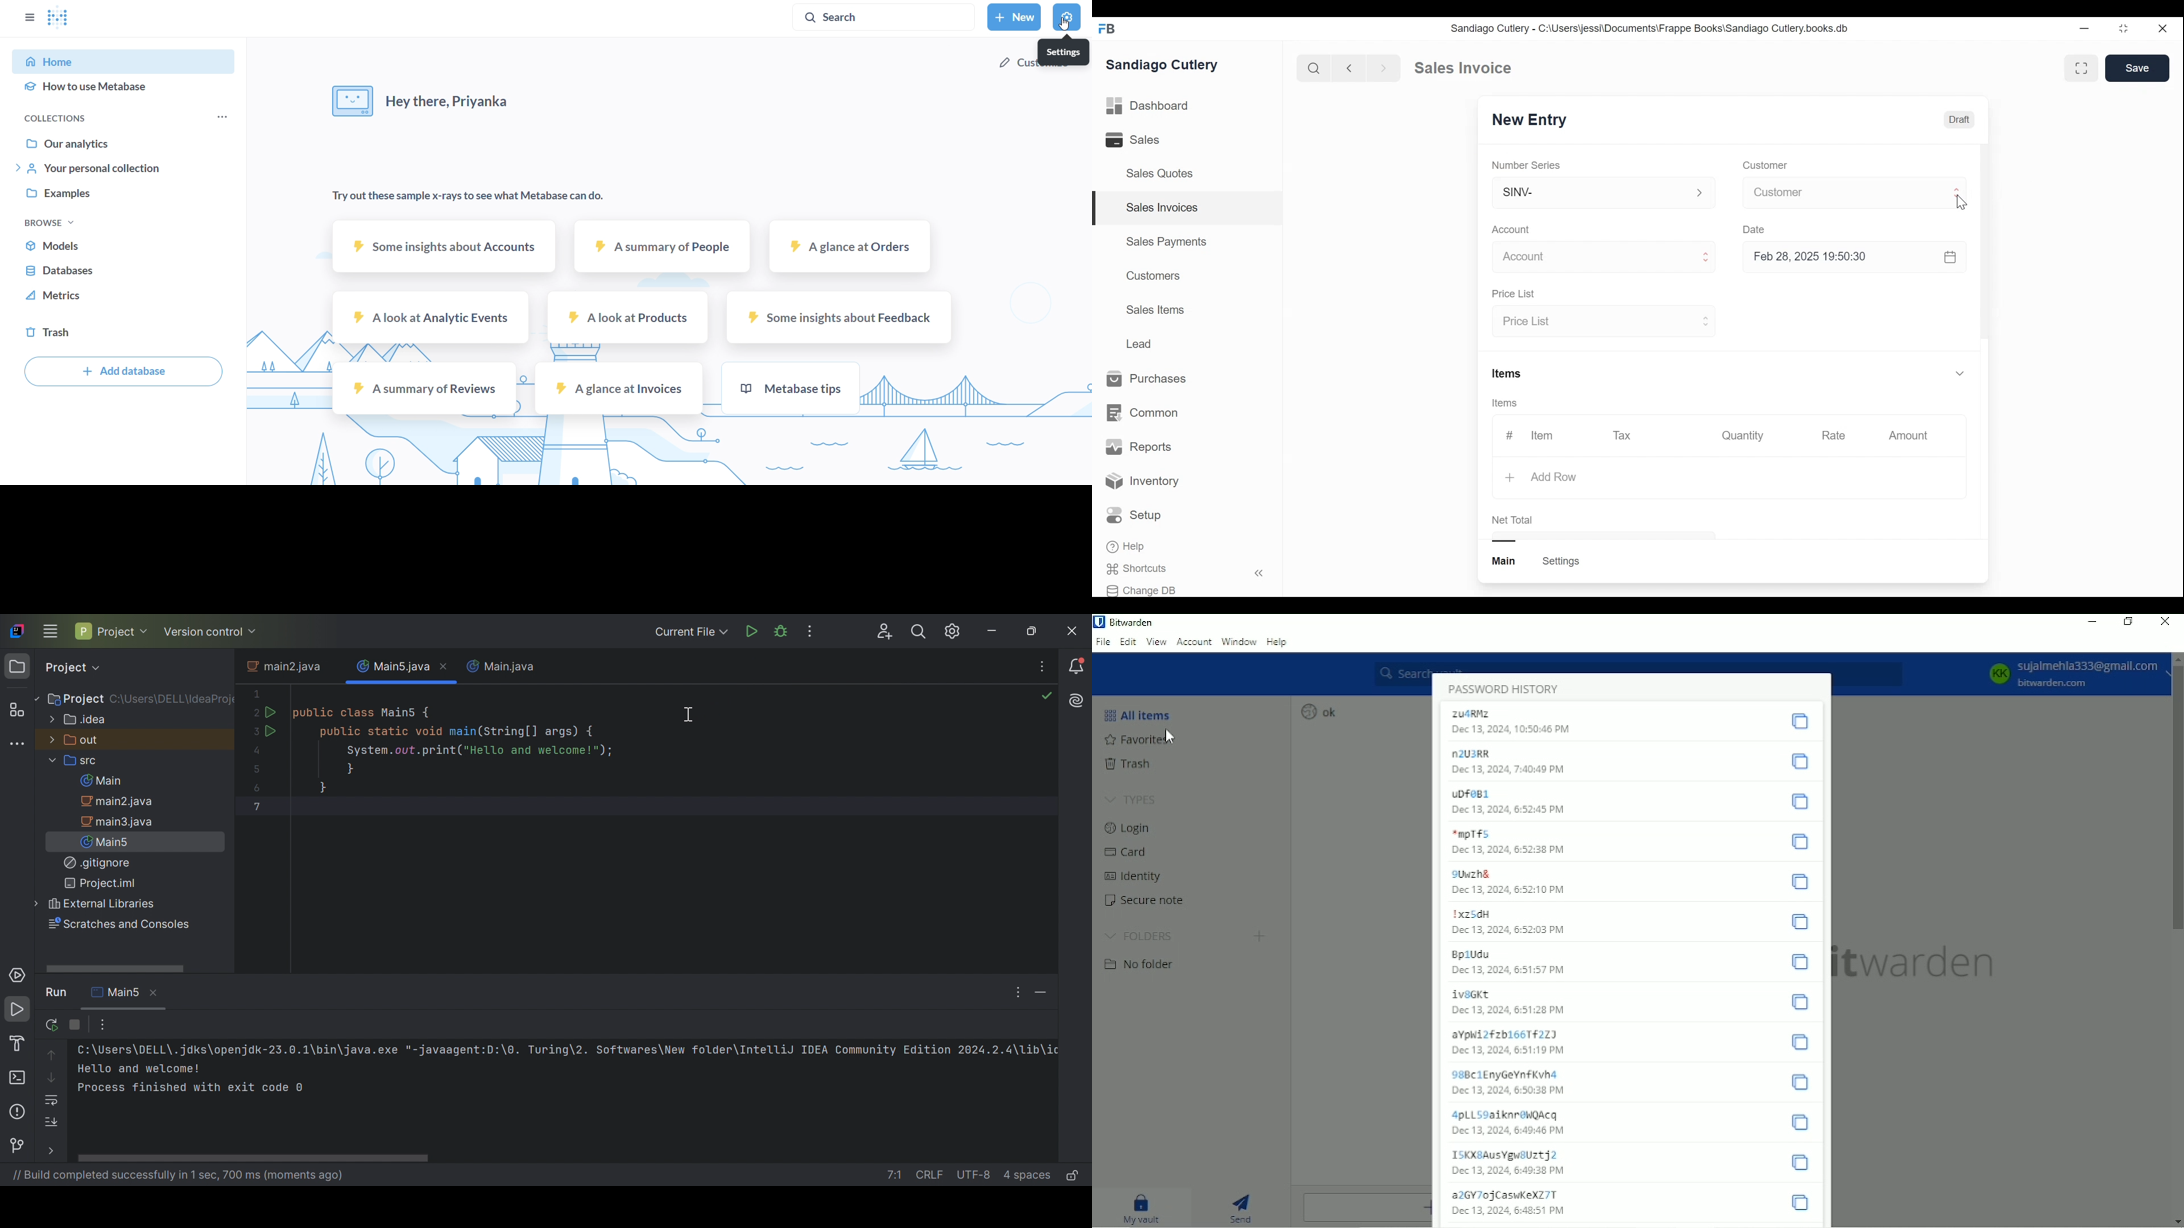 The height and width of the screenshot is (1232, 2184). What do you see at coordinates (1243, 1207) in the screenshot?
I see `Send` at bounding box center [1243, 1207].